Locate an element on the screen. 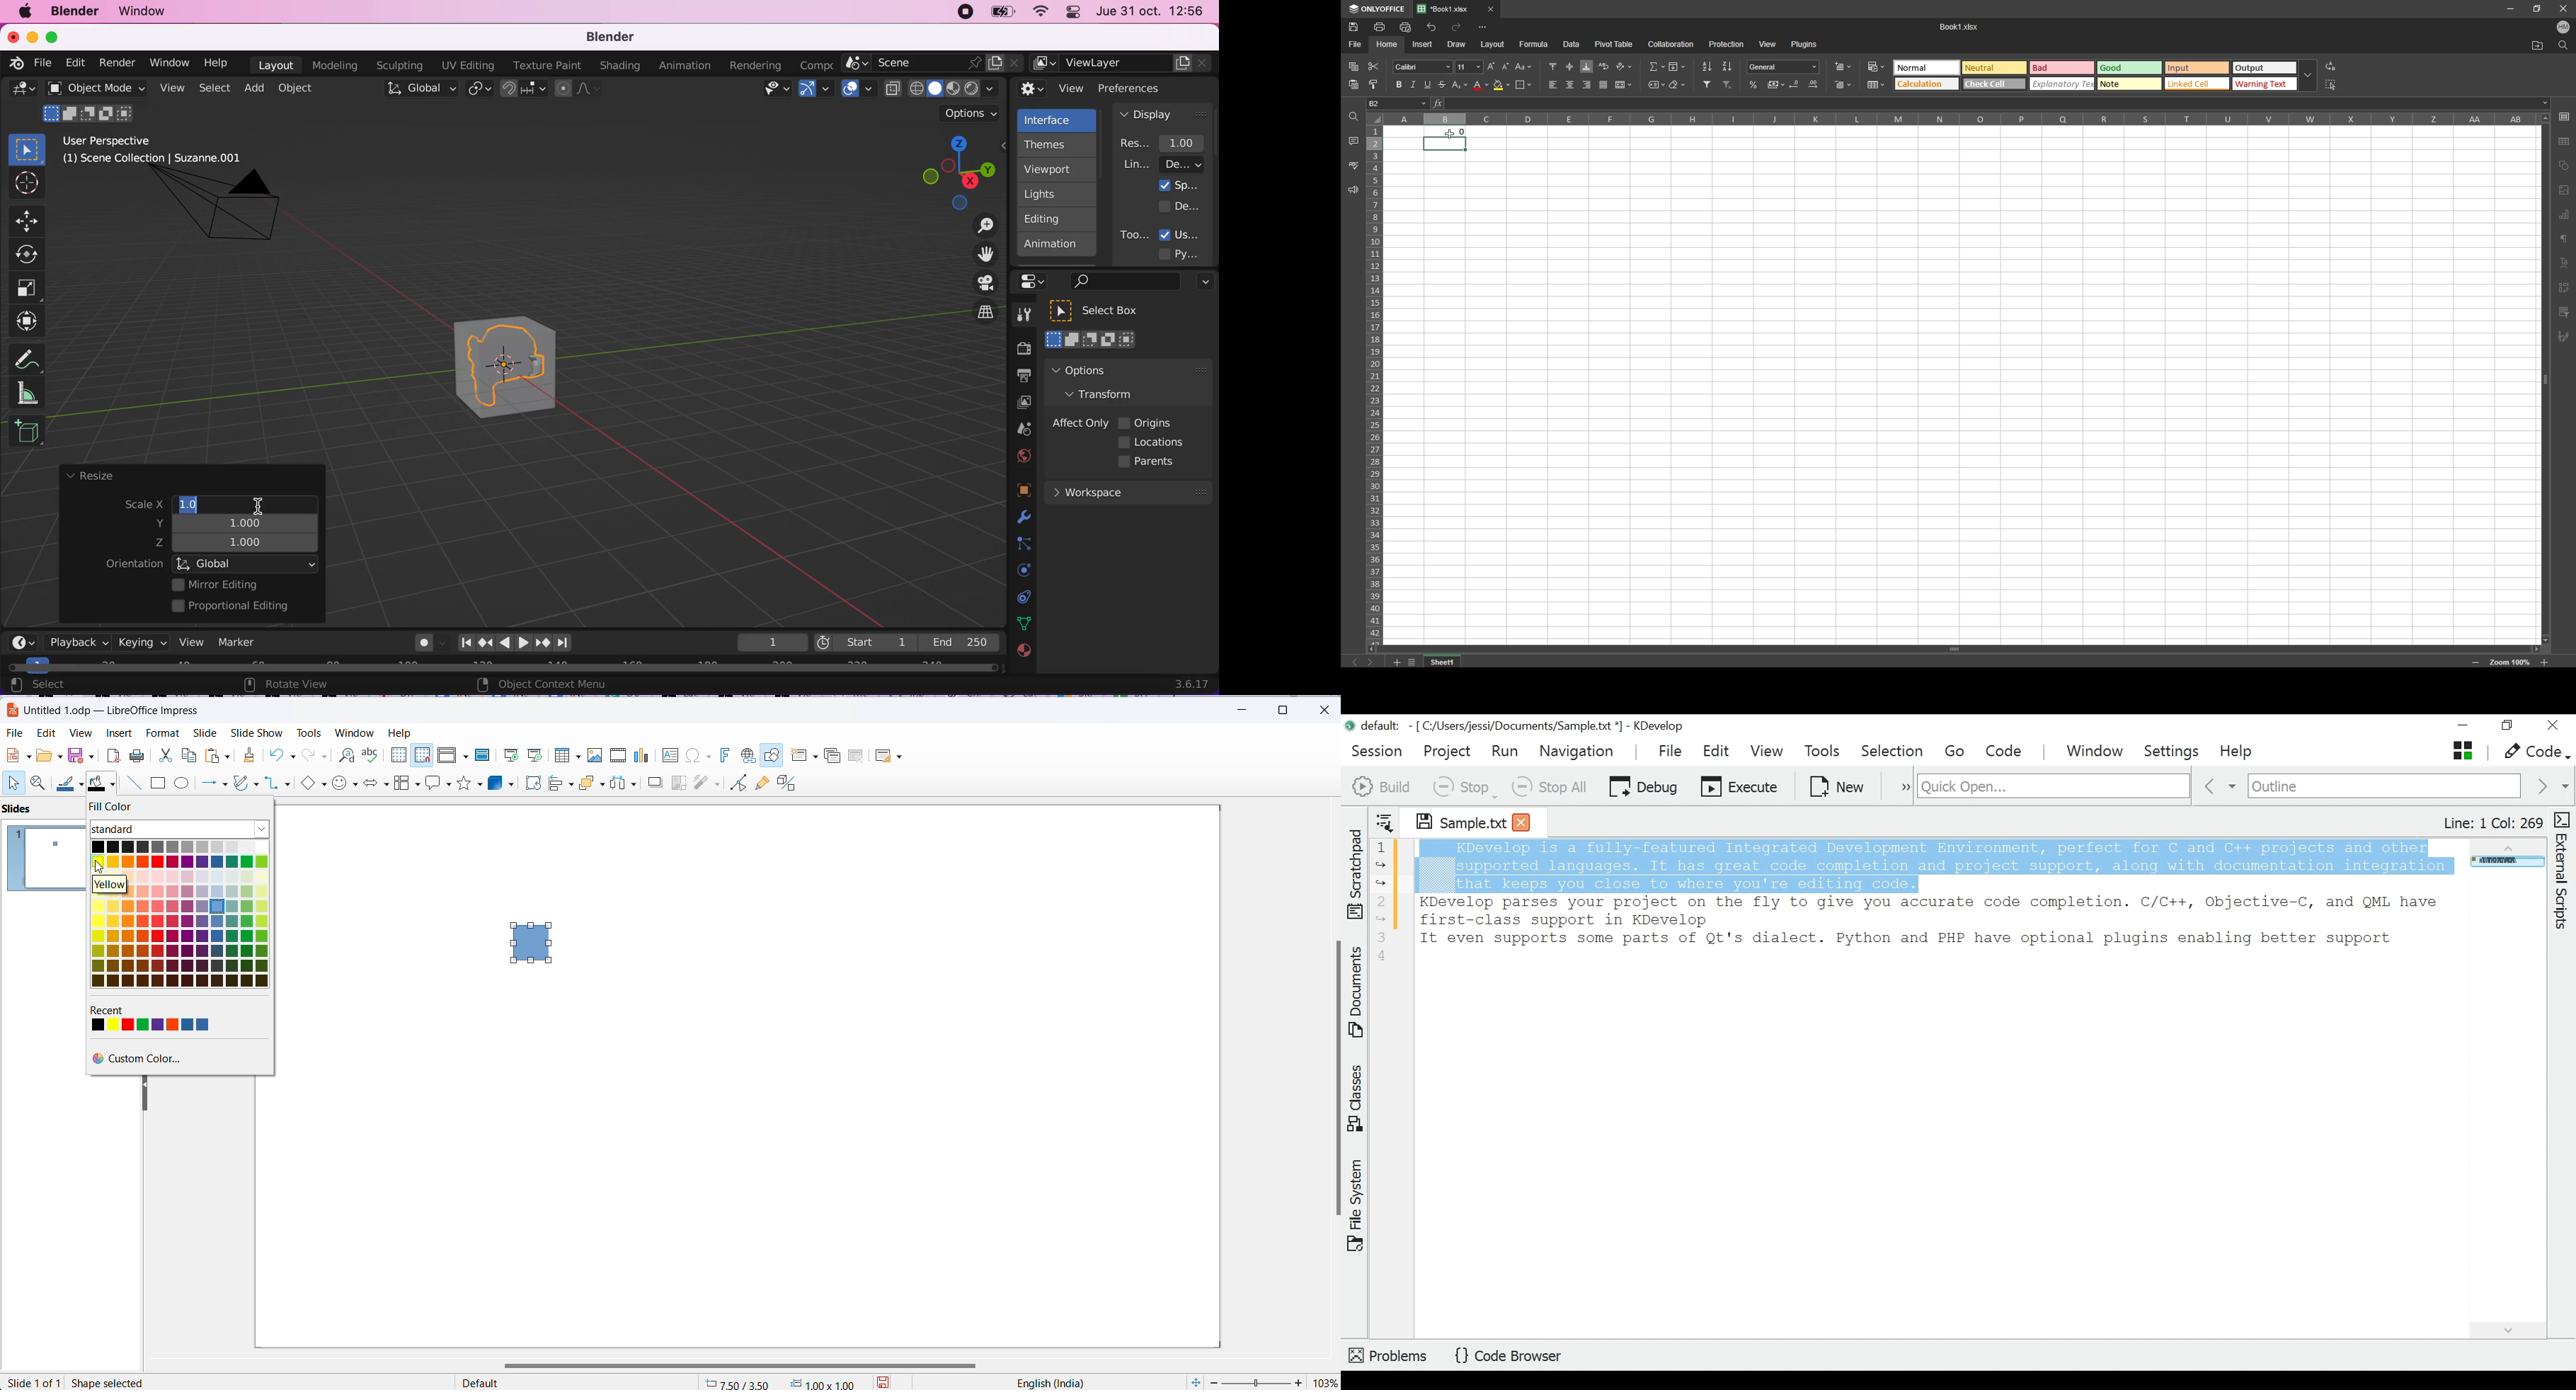 Image resolution: width=2576 pixels, height=1400 pixels. next is located at coordinates (1370, 662).